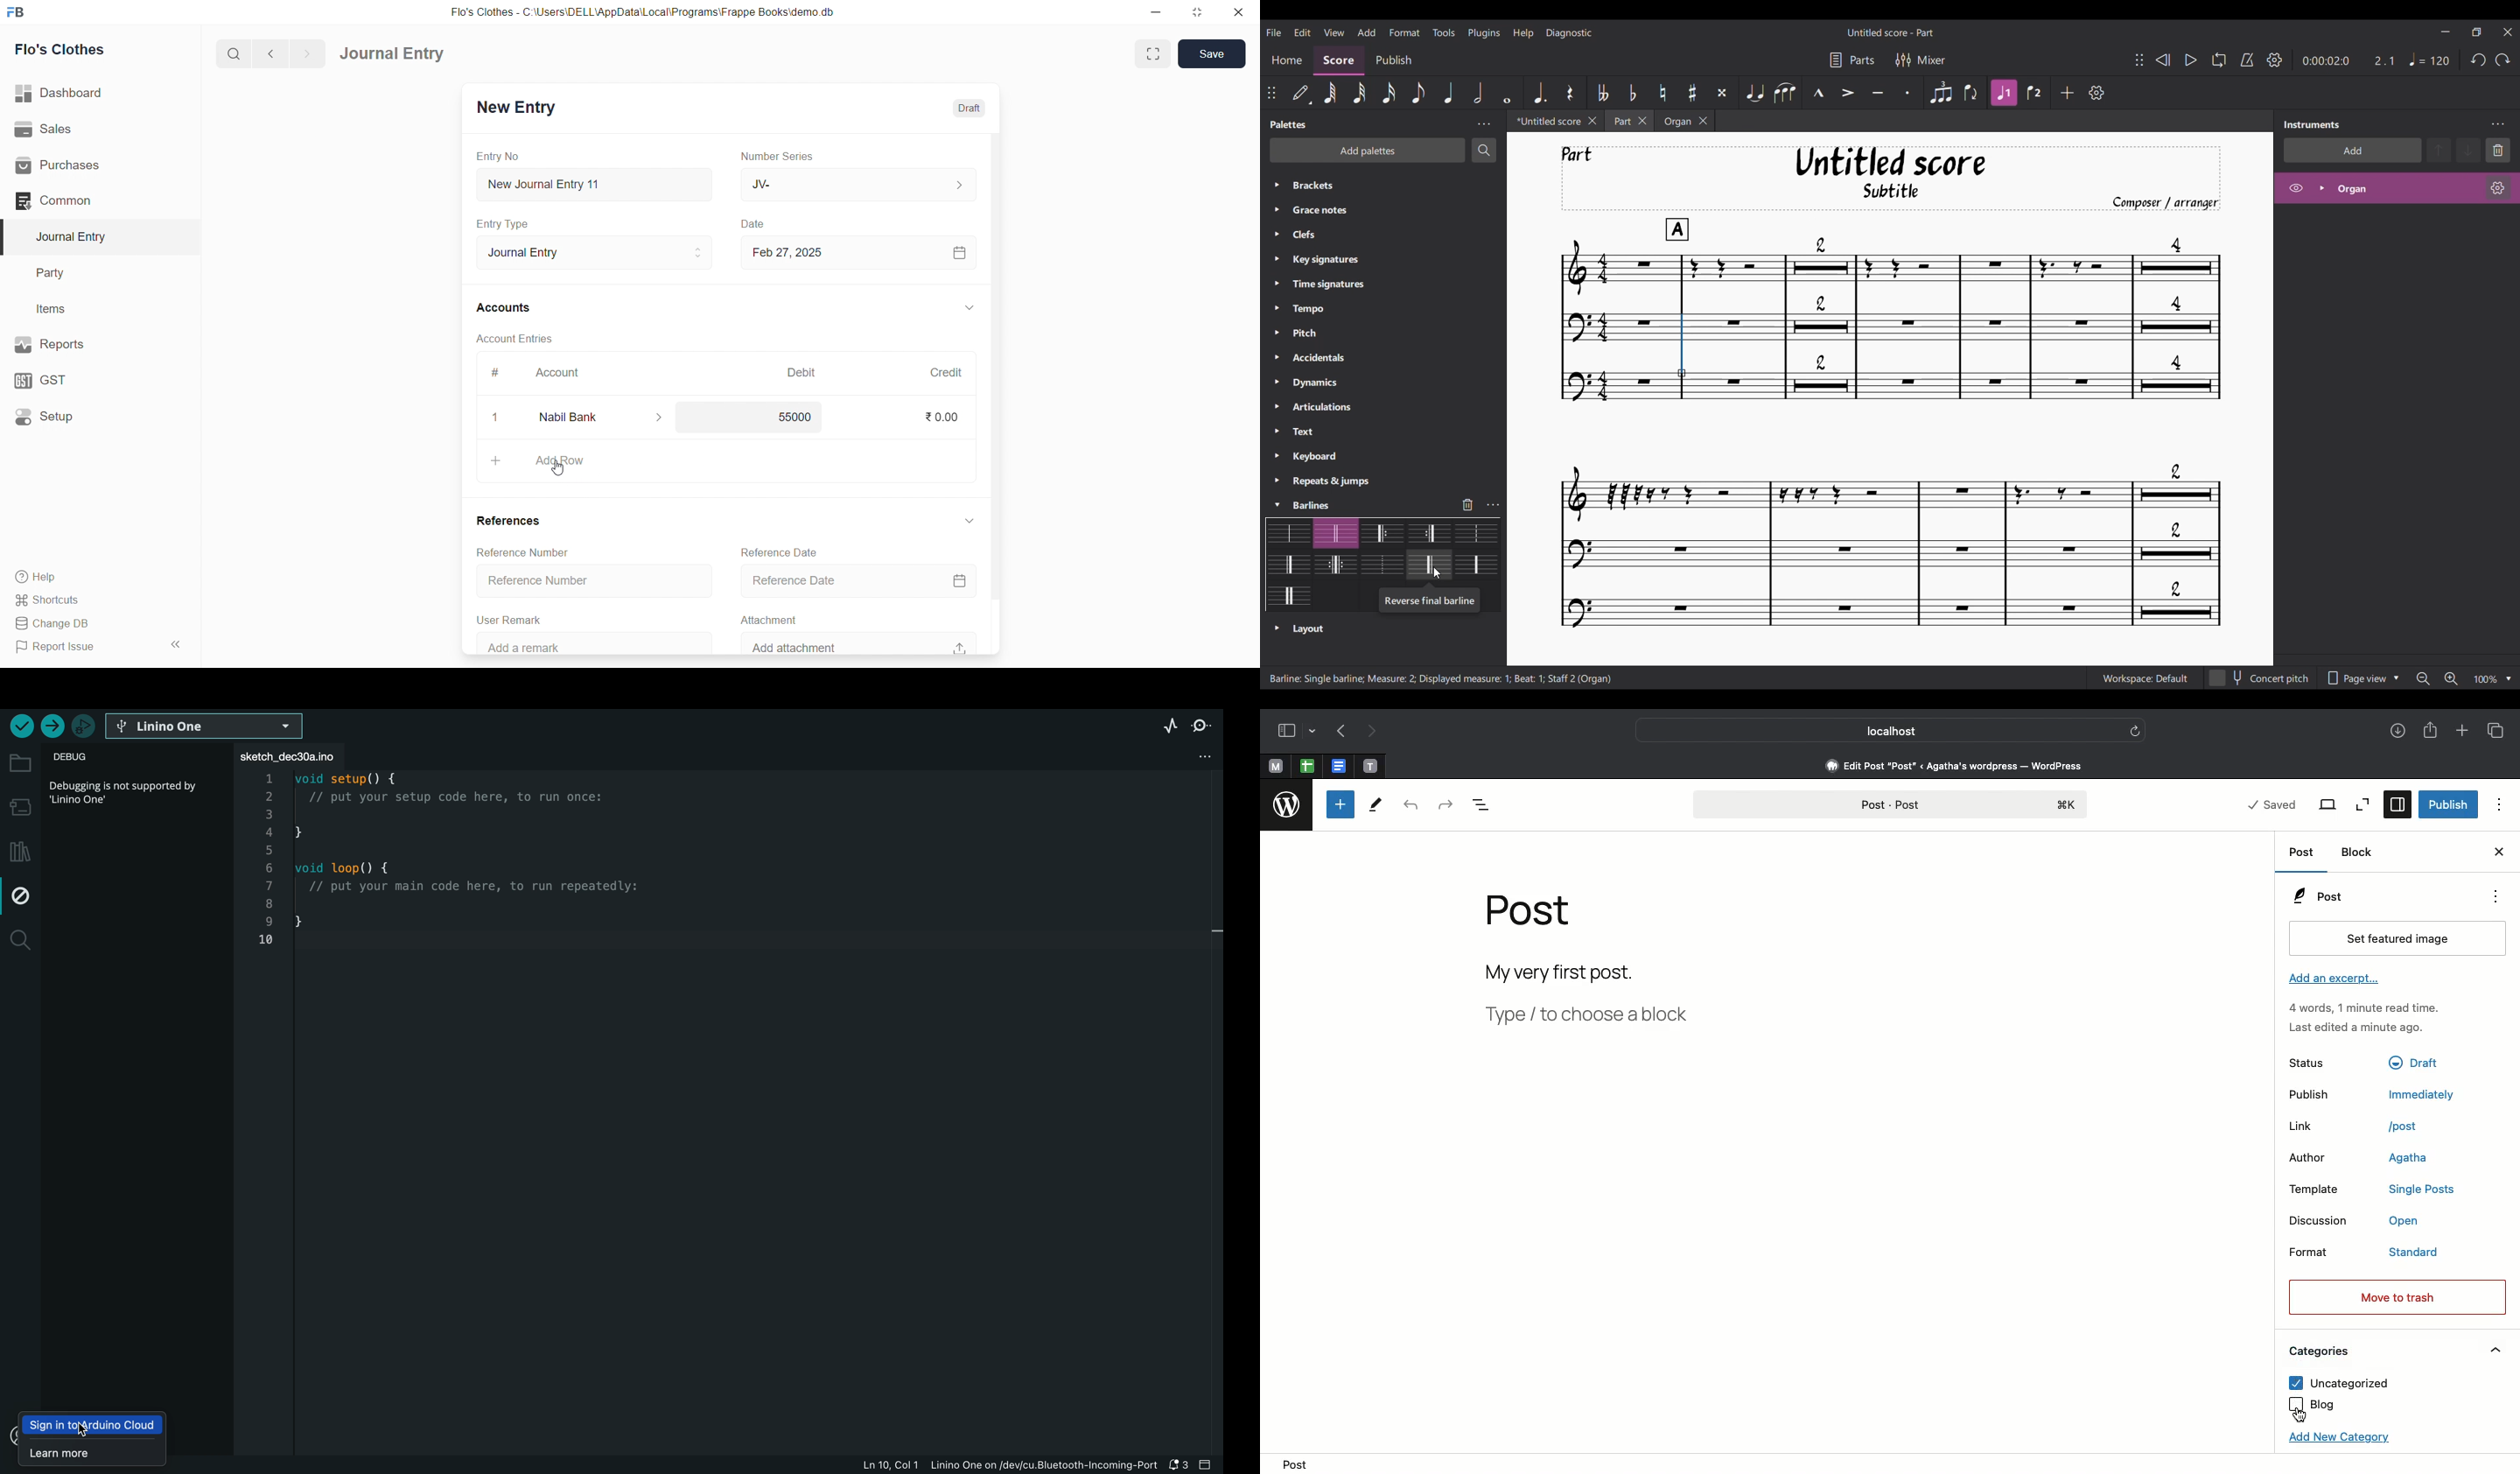  I want to click on close, so click(495, 418).